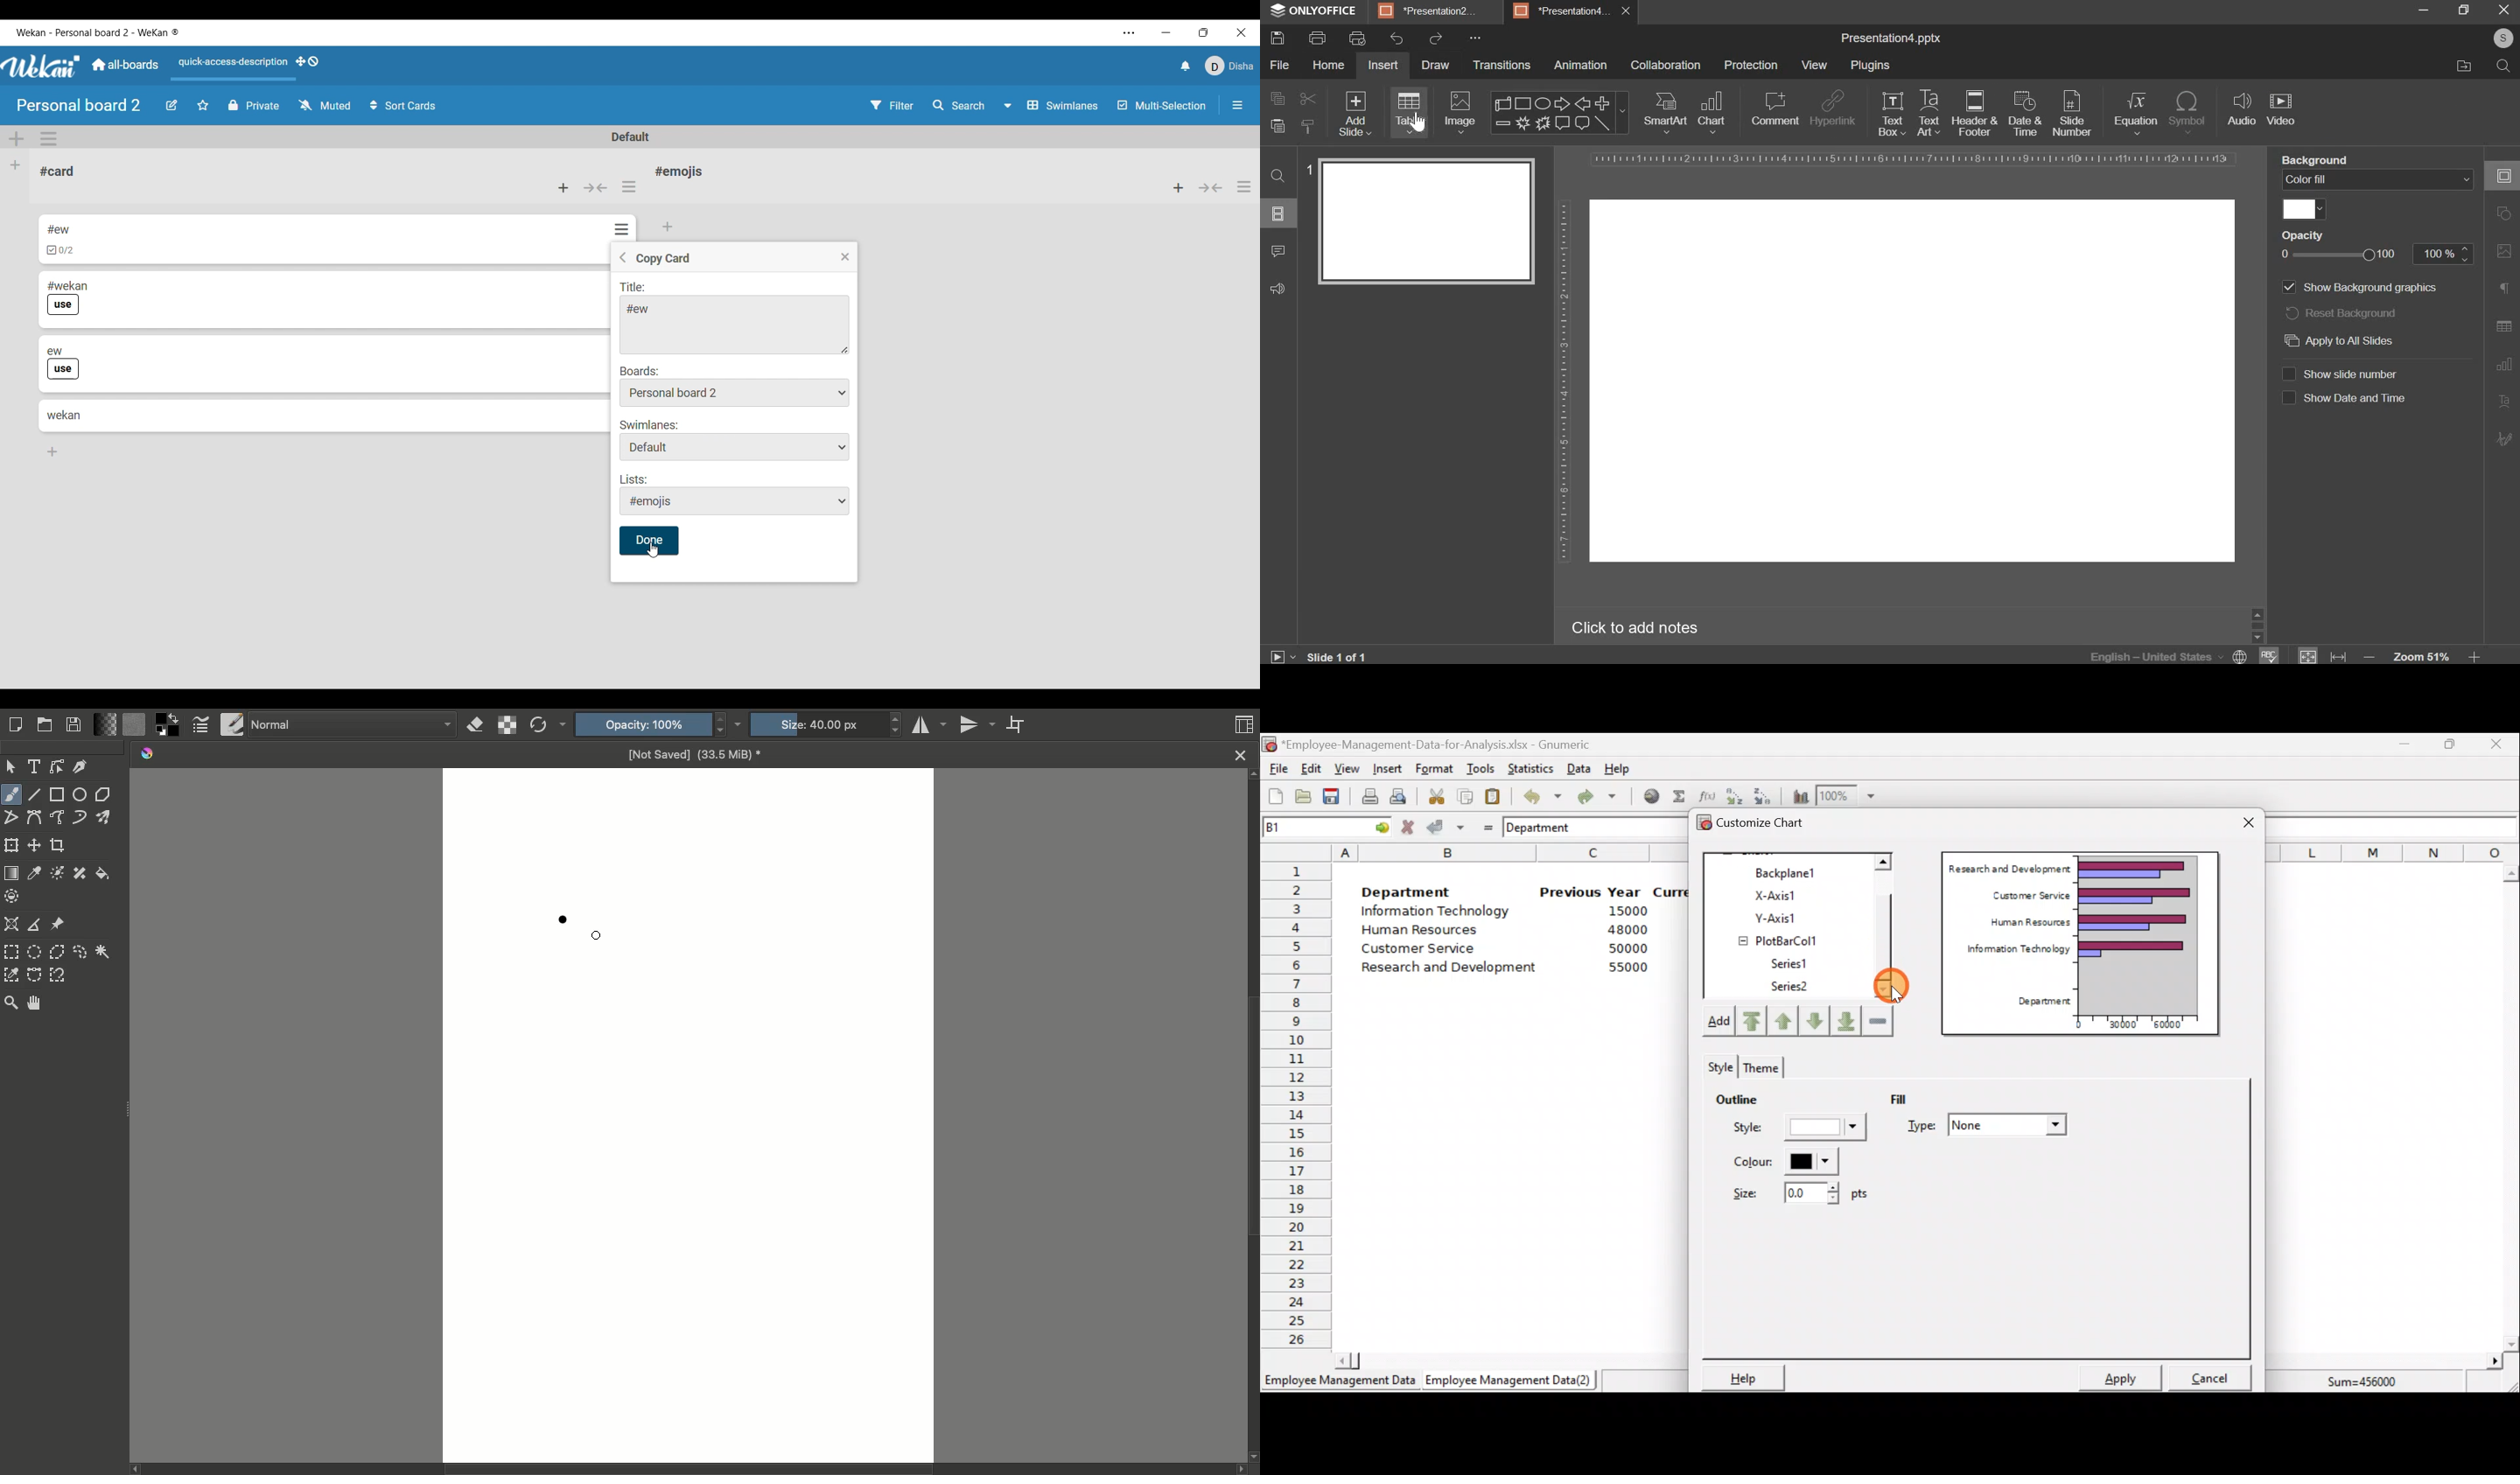 This screenshot has height=1484, width=2520. What do you see at coordinates (1242, 32) in the screenshot?
I see `Close interface` at bounding box center [1242, 32].